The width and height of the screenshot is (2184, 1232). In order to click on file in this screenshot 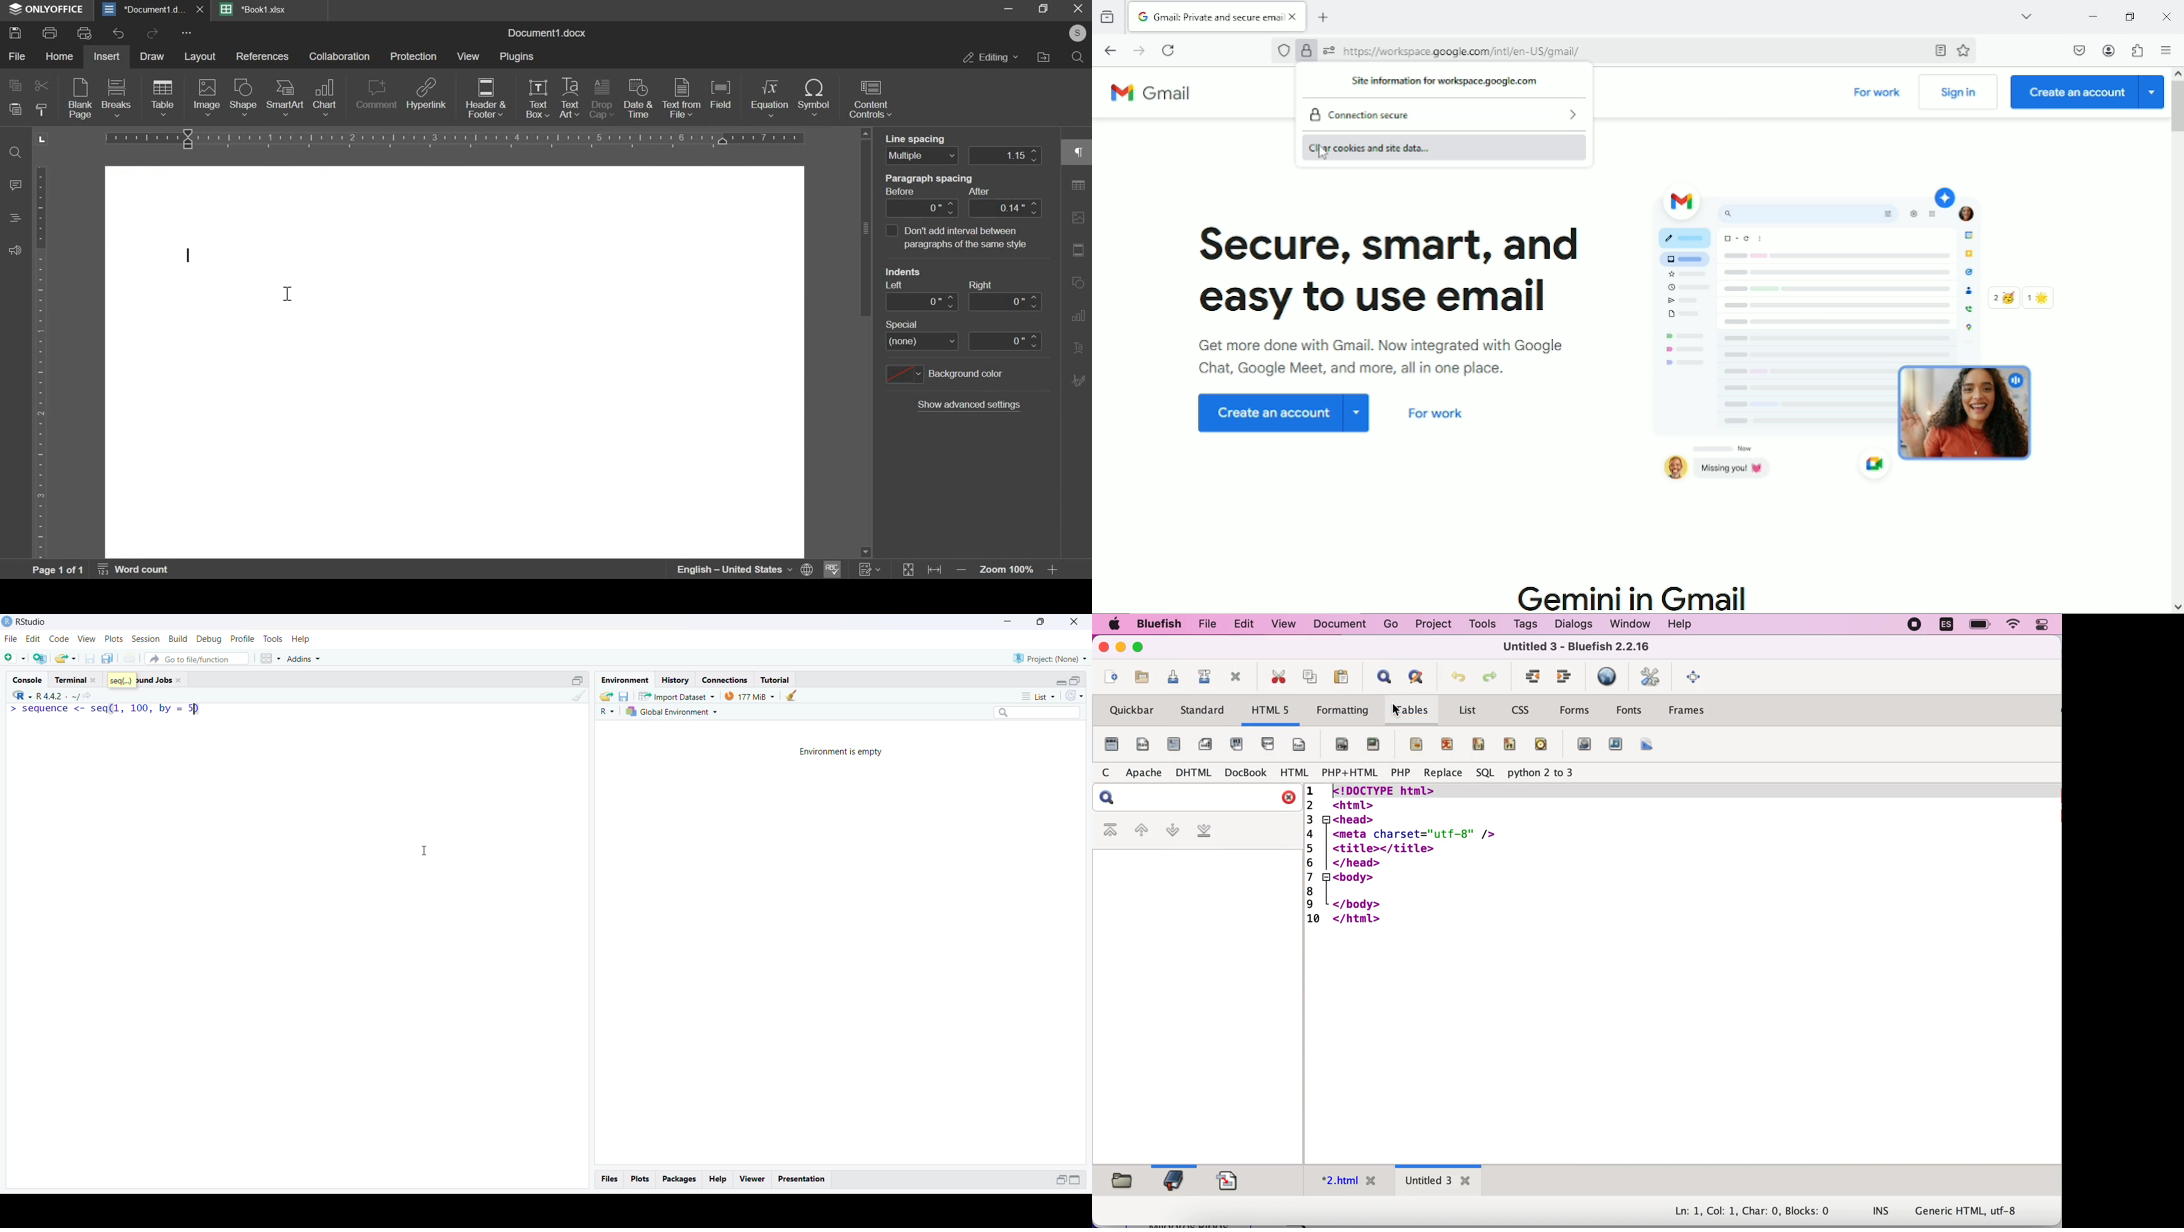, I will do `click(1204, 625)`.